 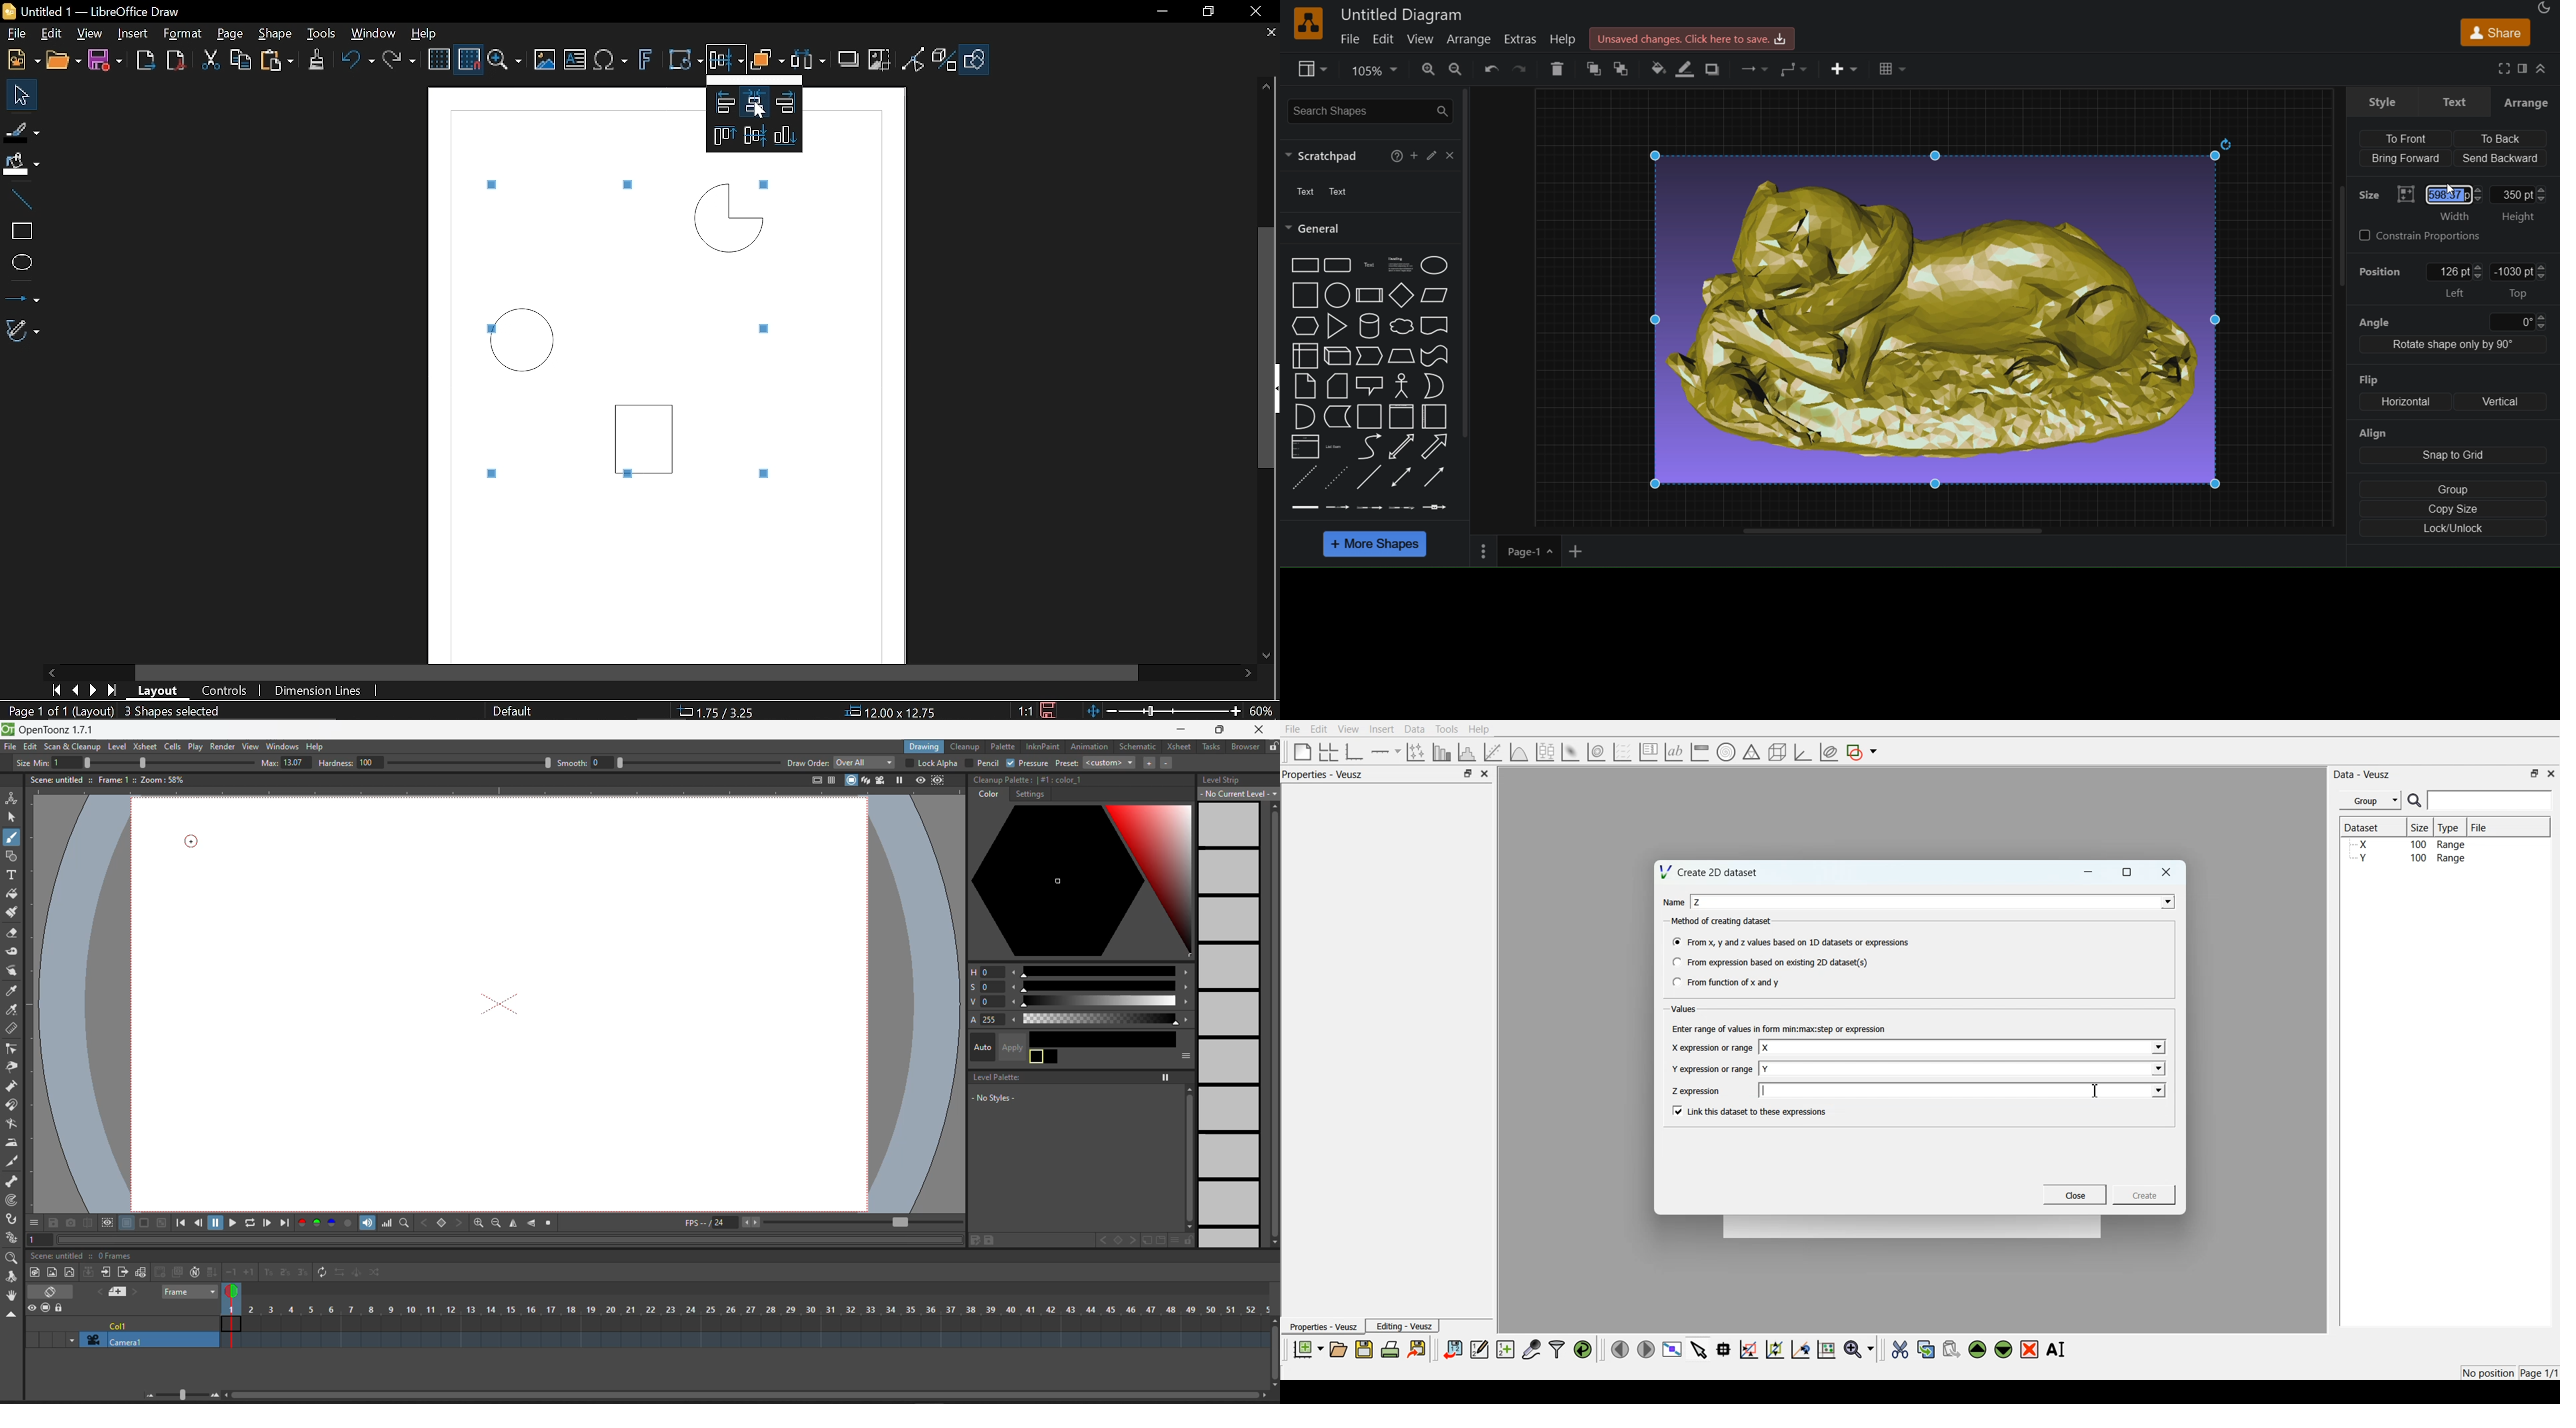 What do you see at coordinates (1425, 69) in the screenshot?
I see `zoom in` at bounding box center [1425, 69].